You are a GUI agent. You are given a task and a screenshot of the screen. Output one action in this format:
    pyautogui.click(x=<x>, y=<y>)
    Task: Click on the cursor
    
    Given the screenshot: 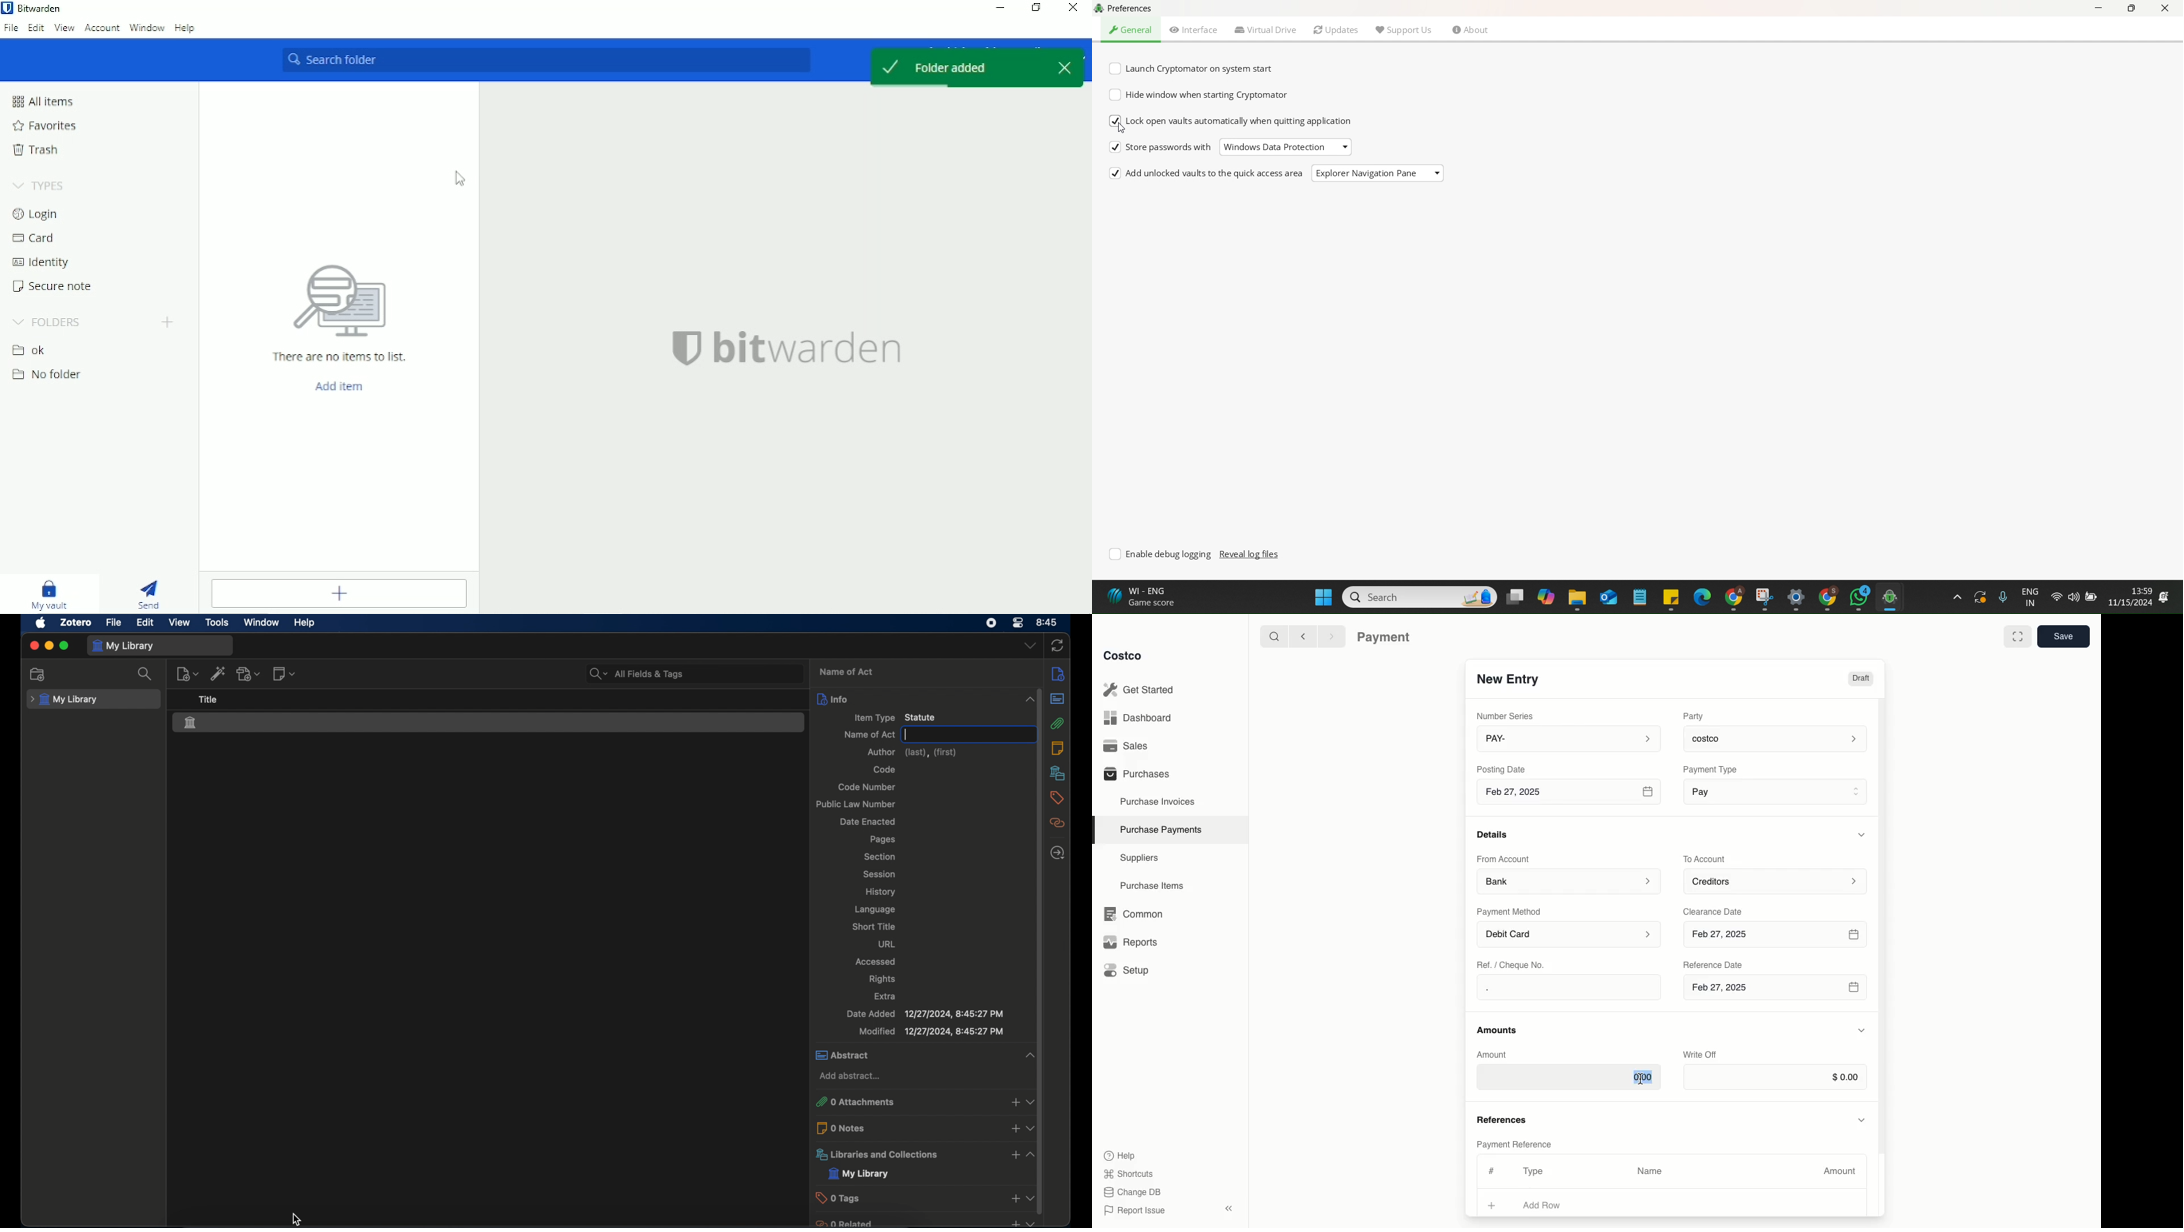 What is the action you would take?
    pyautogui.click(x=1639, y=1079)
    